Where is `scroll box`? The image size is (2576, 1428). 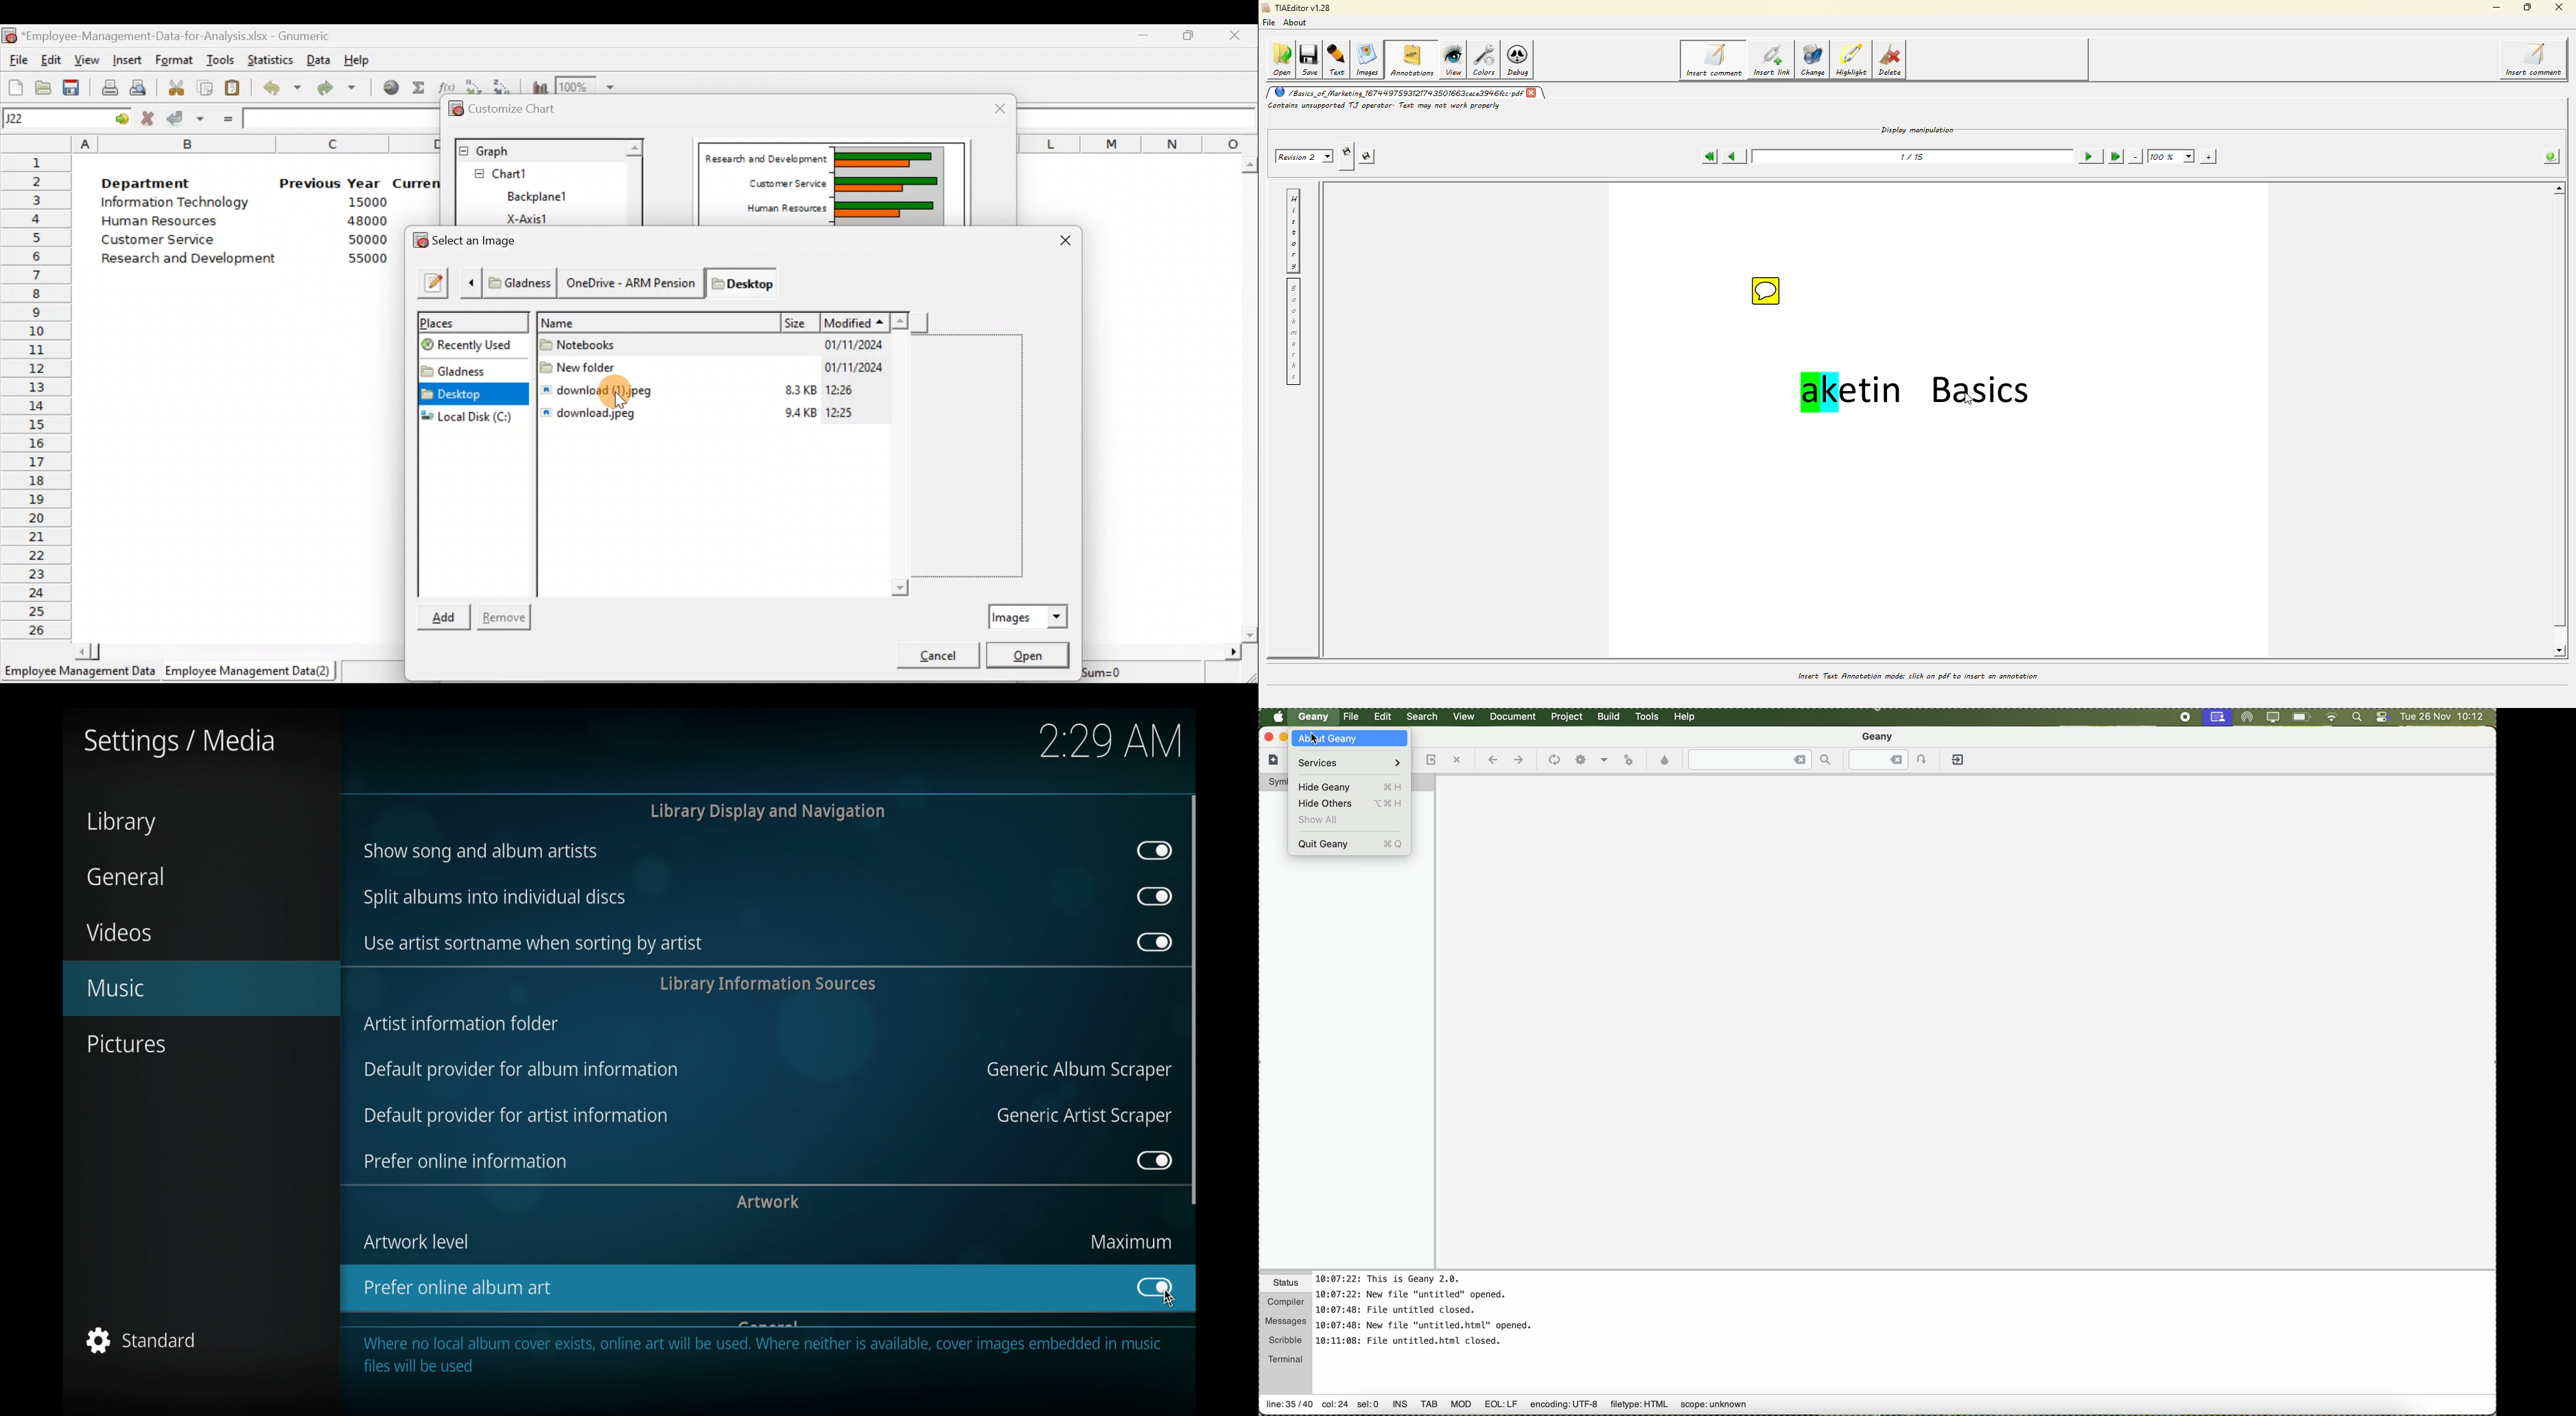 scroll box is located at coordinates (1195, 1000).